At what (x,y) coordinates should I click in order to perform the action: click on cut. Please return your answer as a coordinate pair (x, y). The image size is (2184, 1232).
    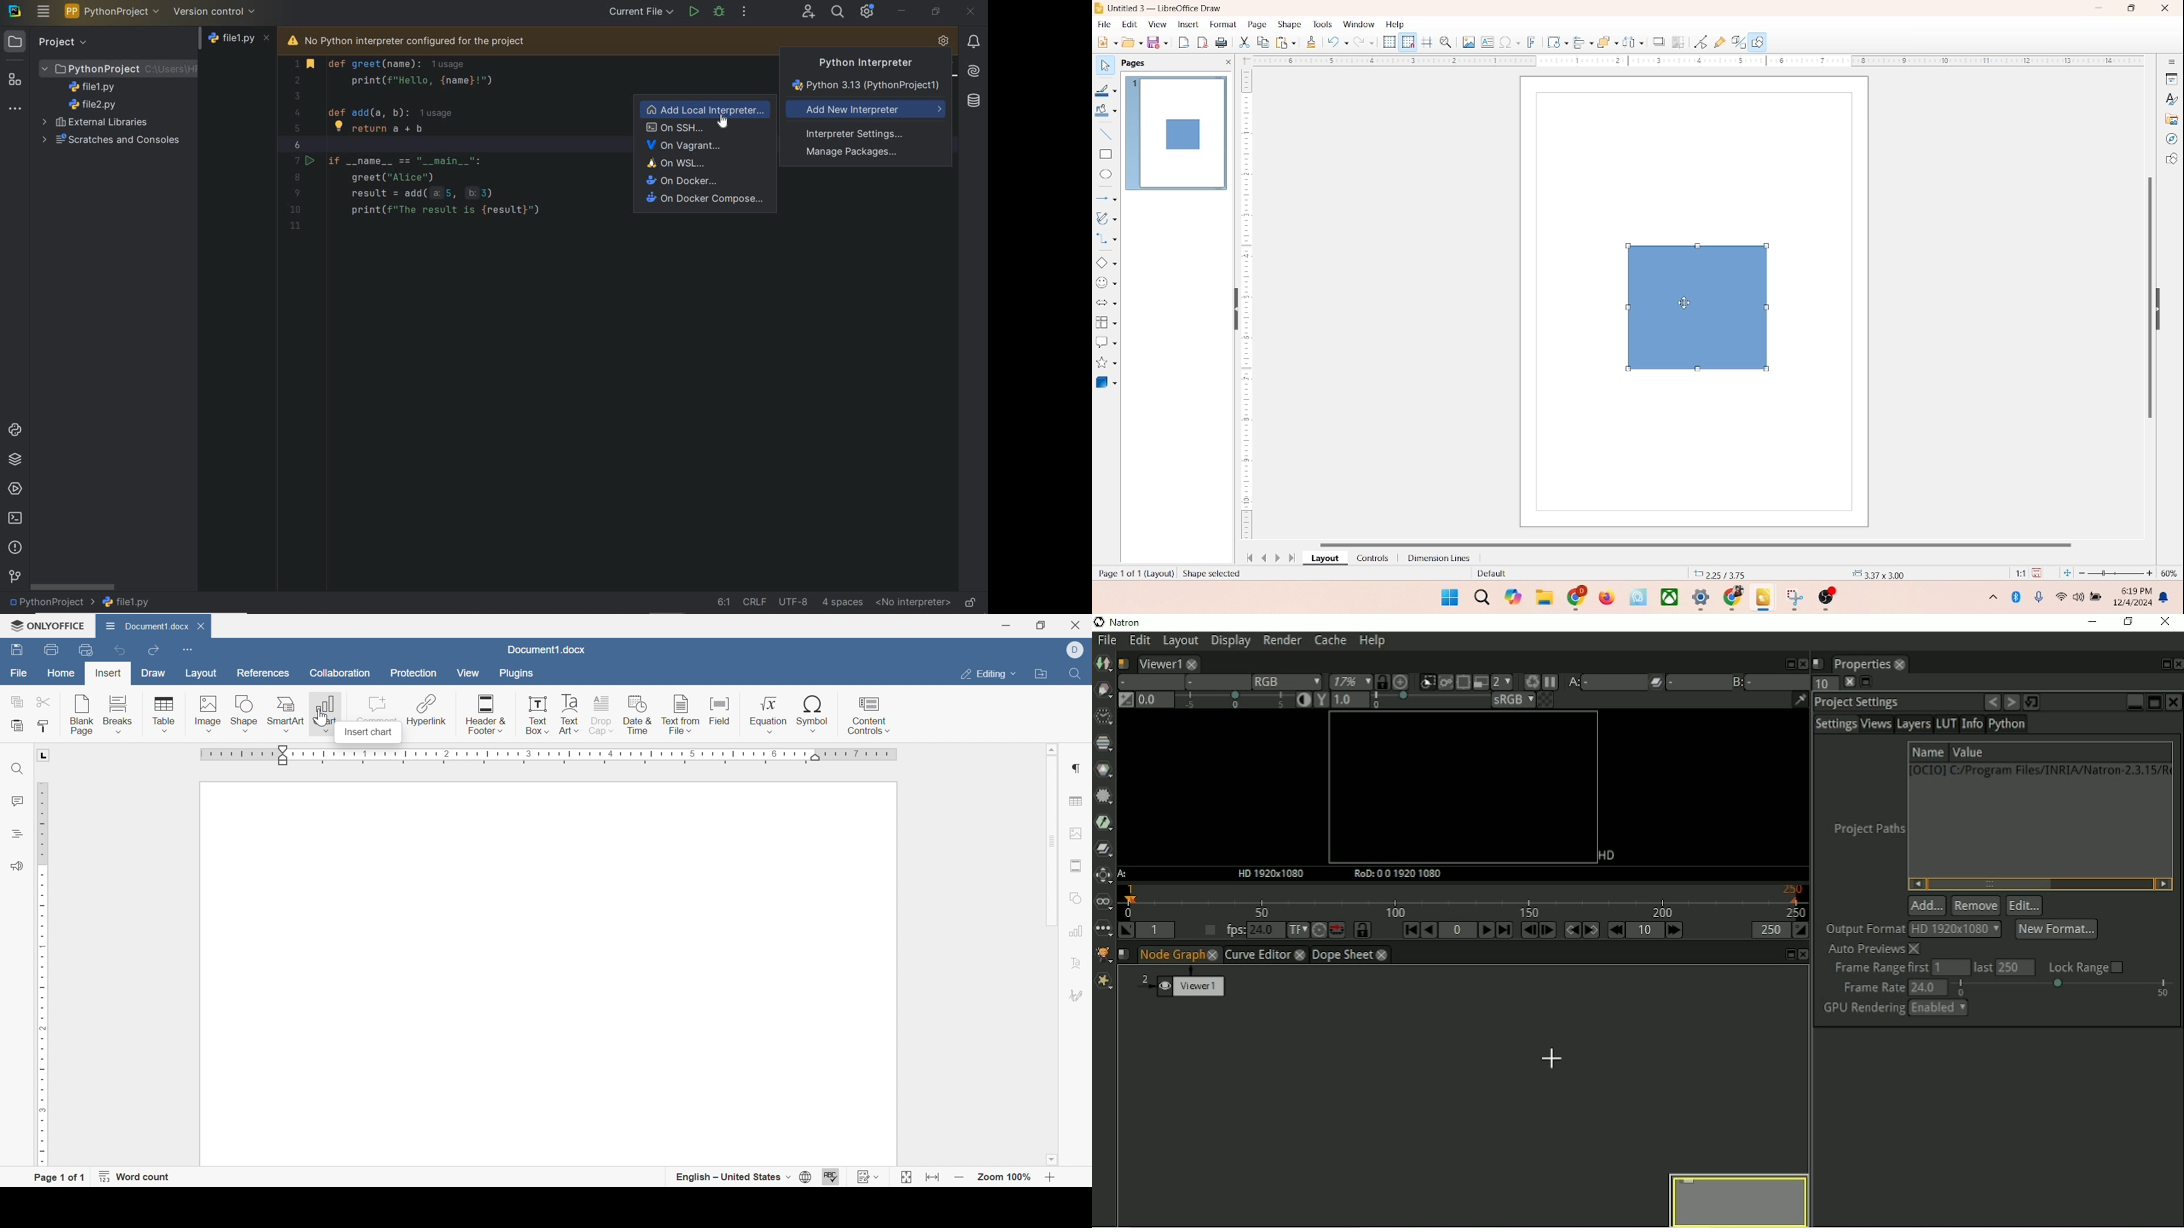
    Looking at the image, I should click on (1245, 43).